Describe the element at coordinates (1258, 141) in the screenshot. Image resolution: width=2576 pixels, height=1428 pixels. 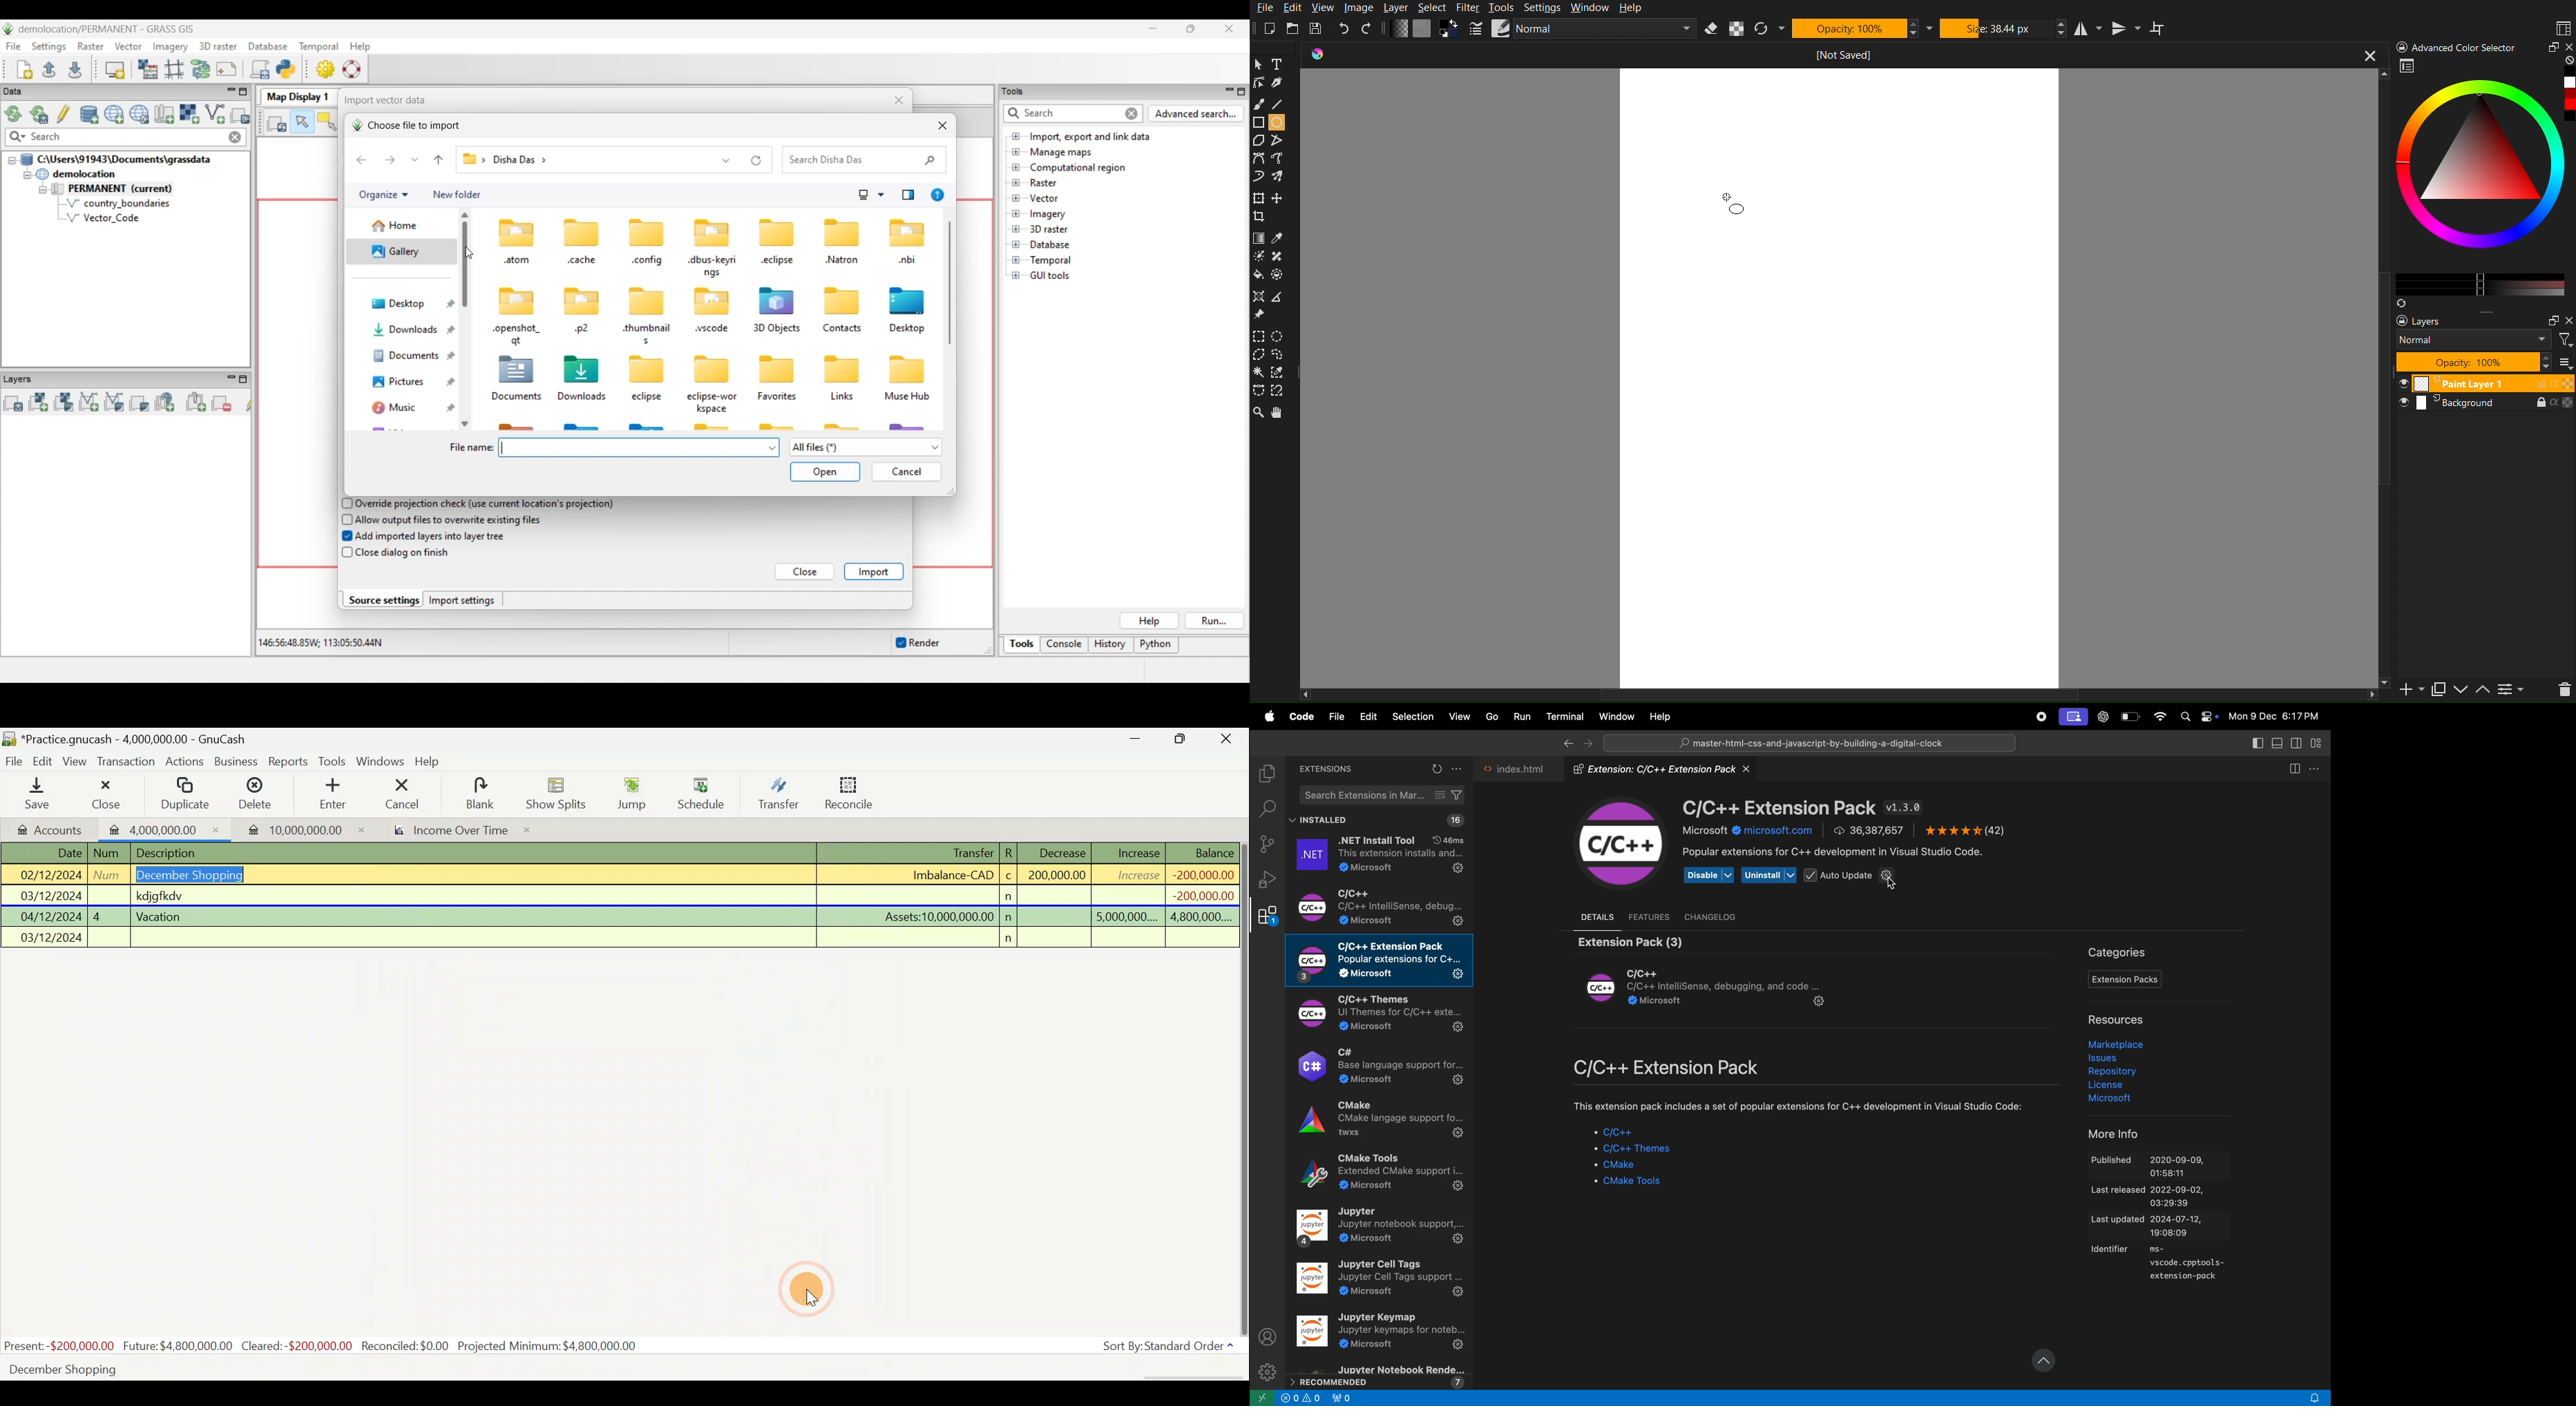
I see `Polygon` at that location.